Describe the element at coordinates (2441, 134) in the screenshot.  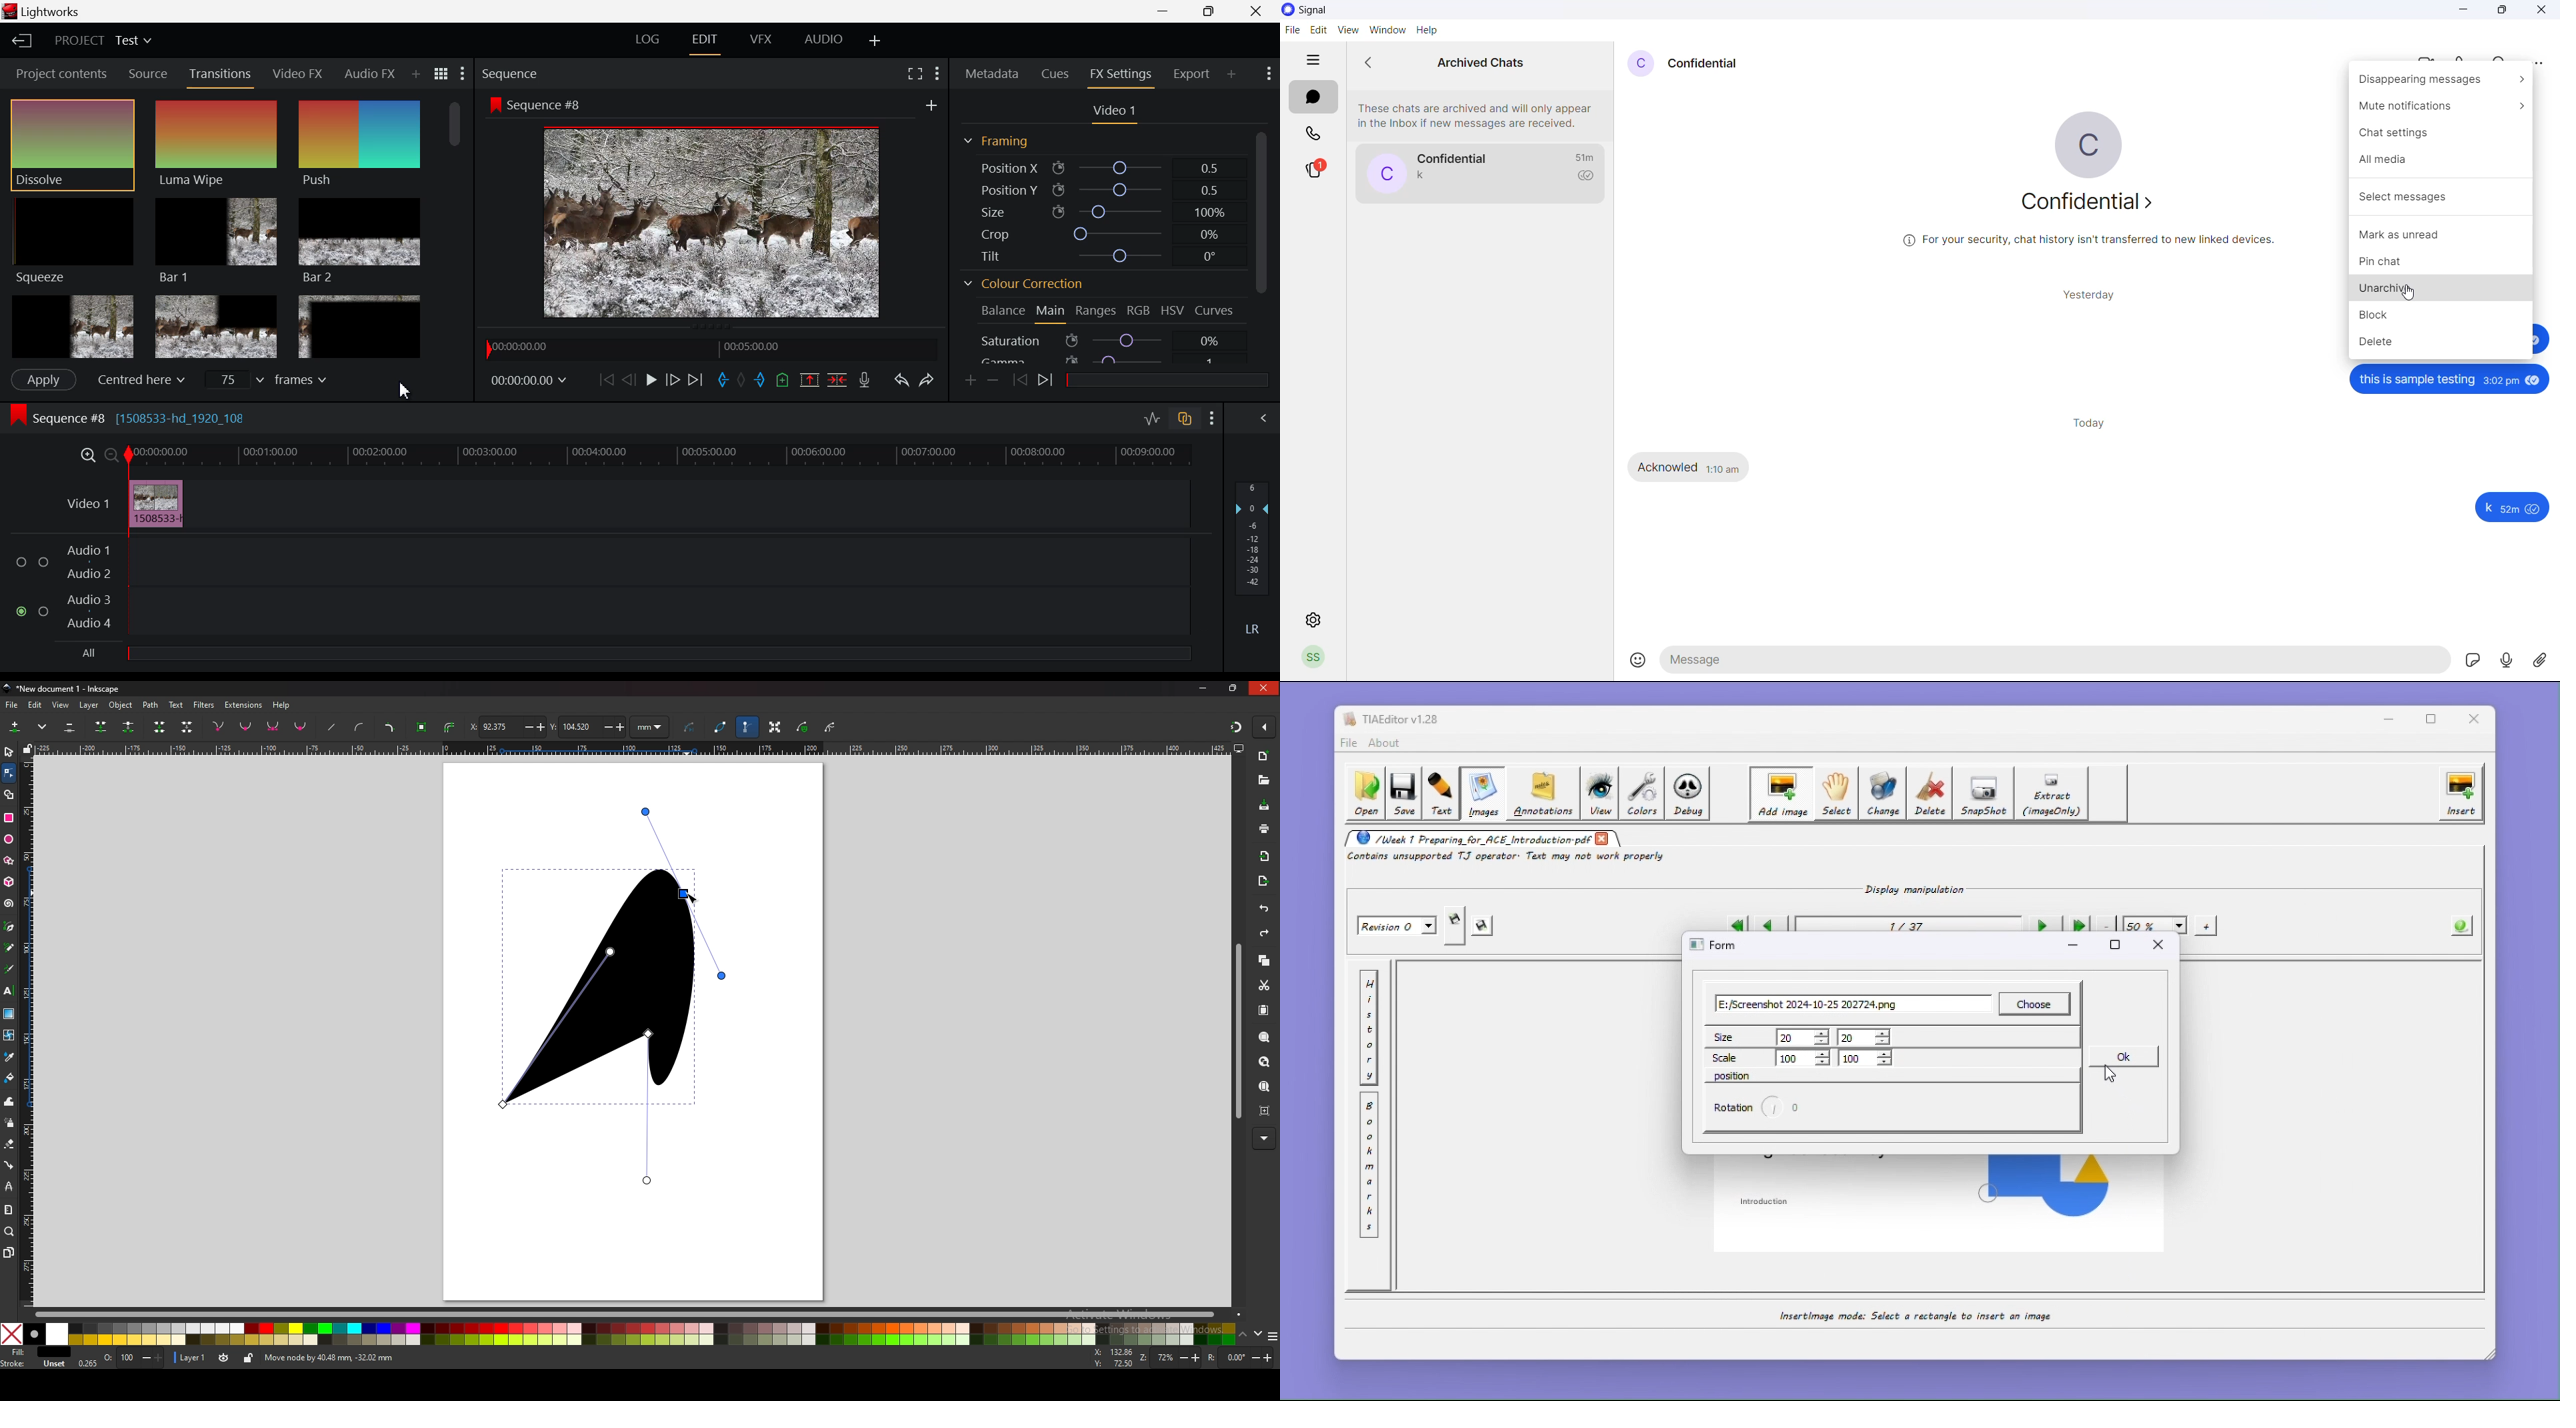
I see `chat settings` at that location.